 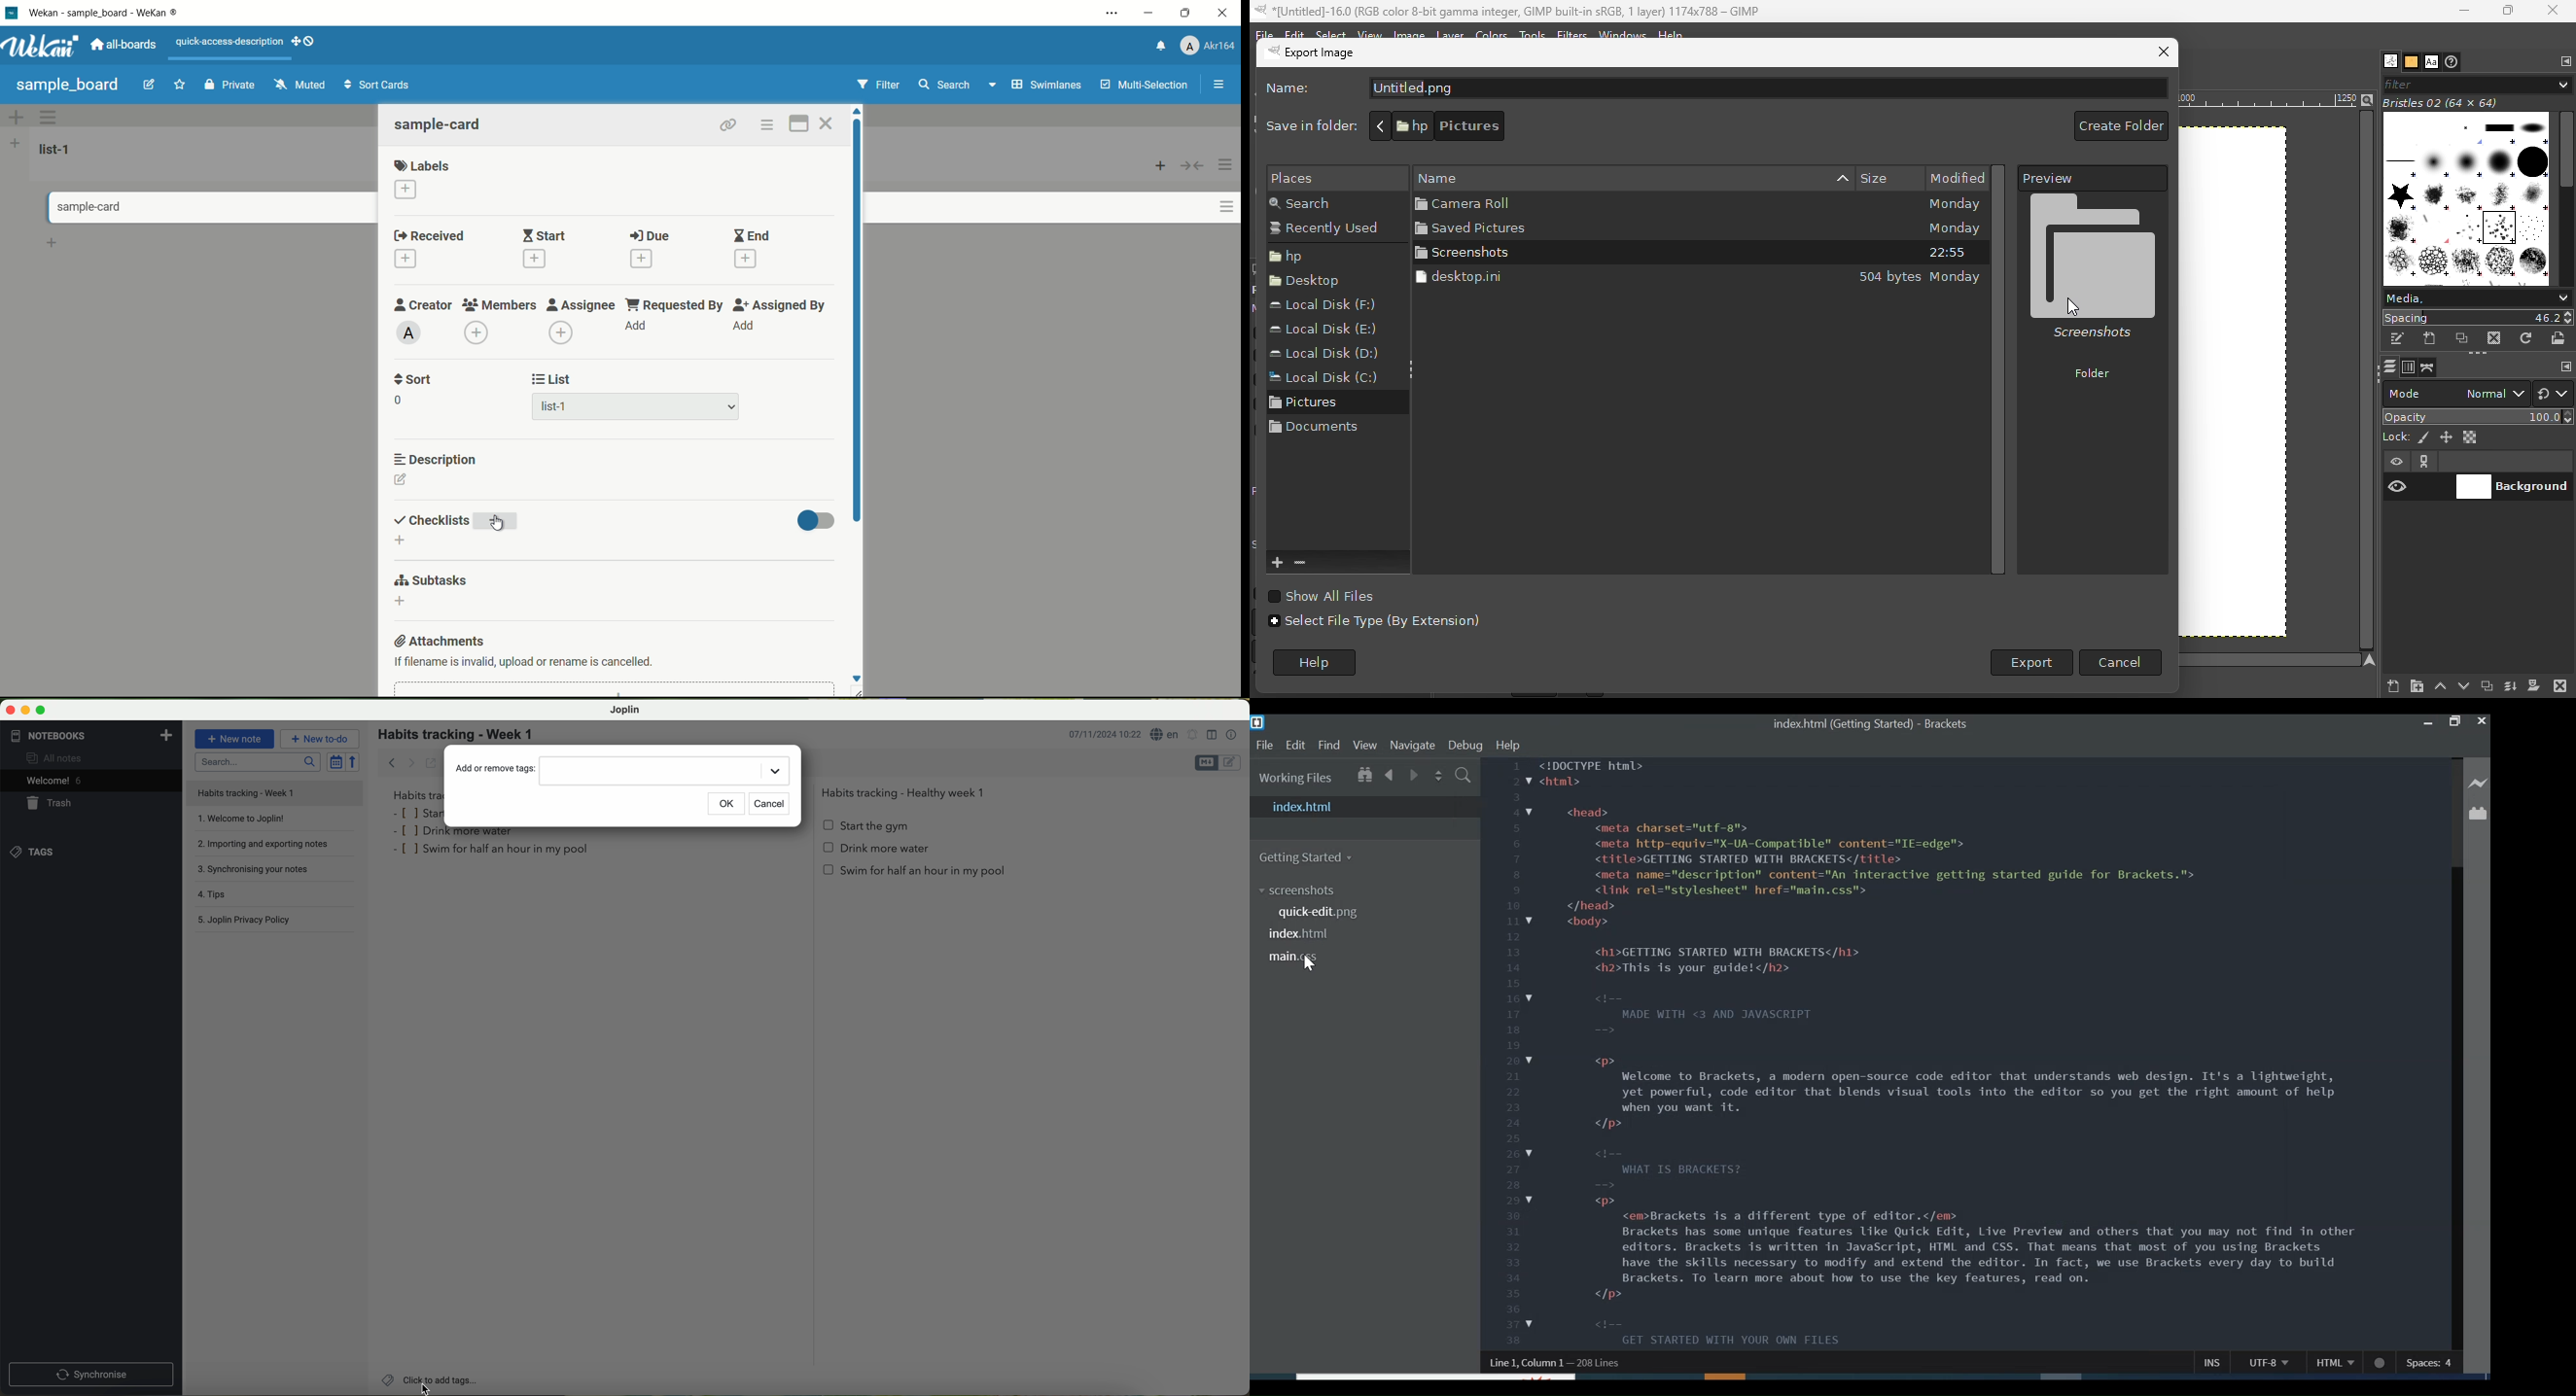 What do you see at coordinates (2409, 367) in the screenshot?
I see `Channels` at bounding box center [2409, 367].